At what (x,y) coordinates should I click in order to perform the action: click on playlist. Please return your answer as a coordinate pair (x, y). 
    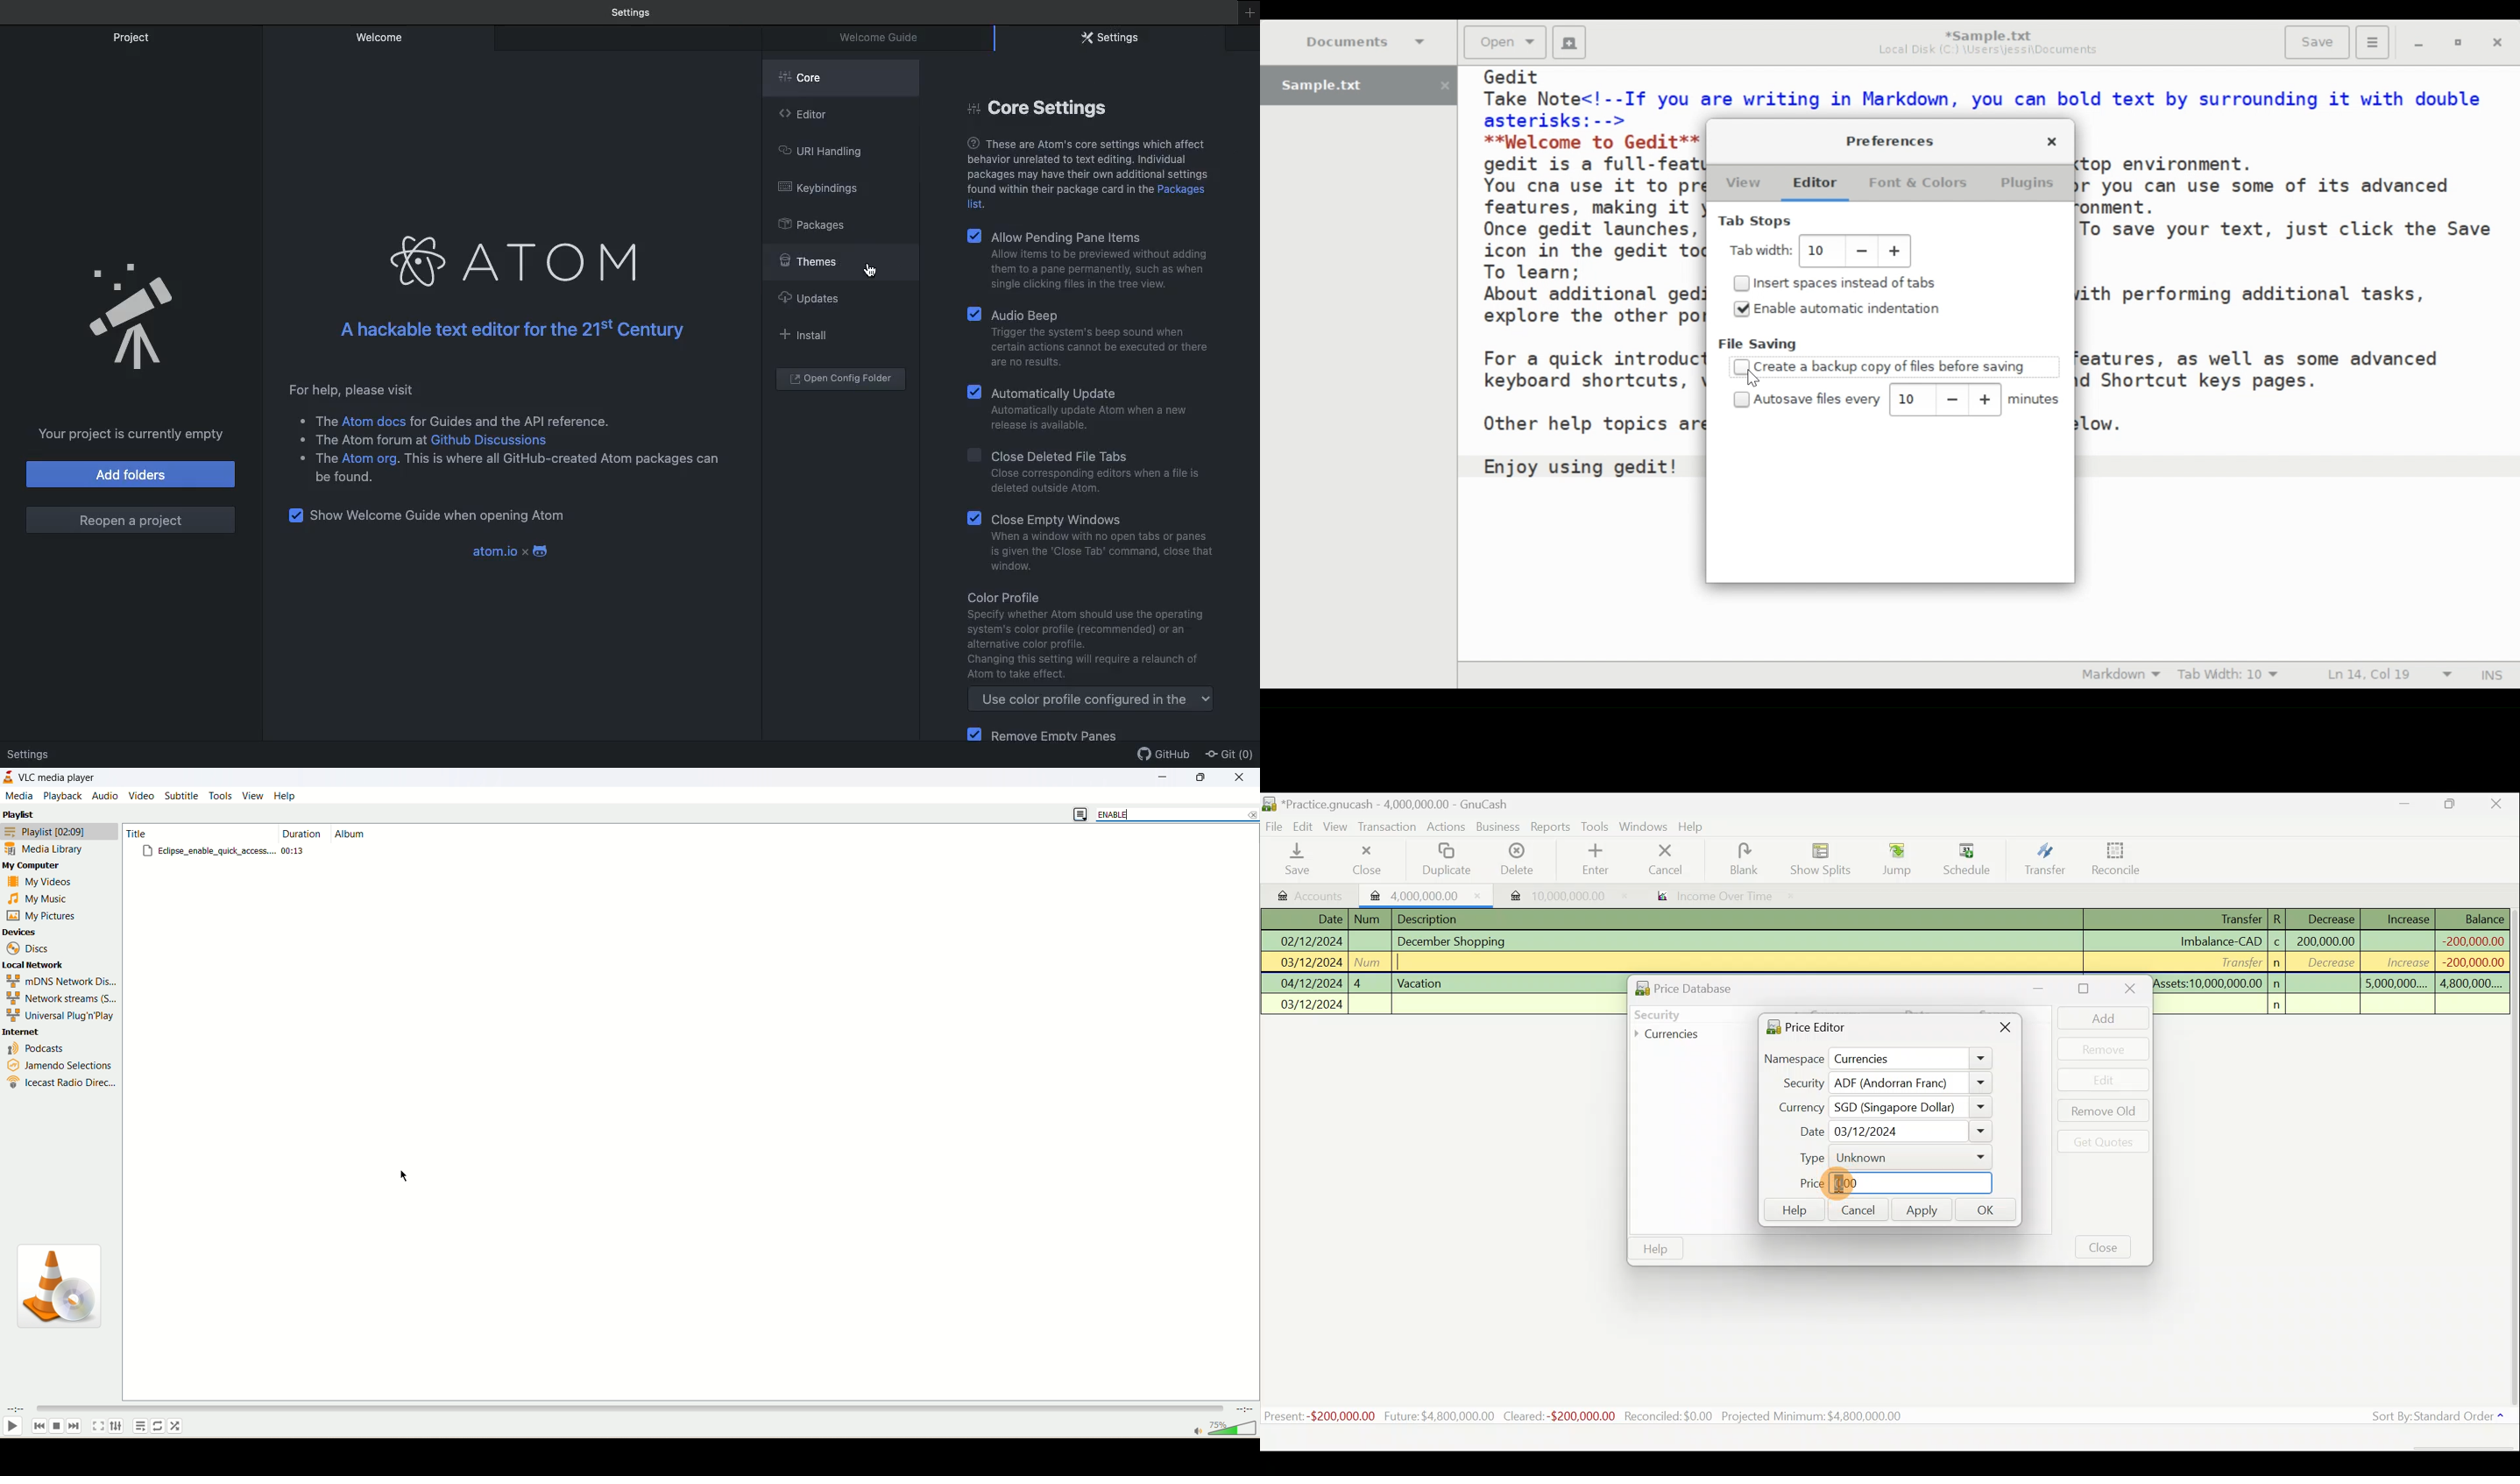
    Looking at the image, I should click on (58, 833).